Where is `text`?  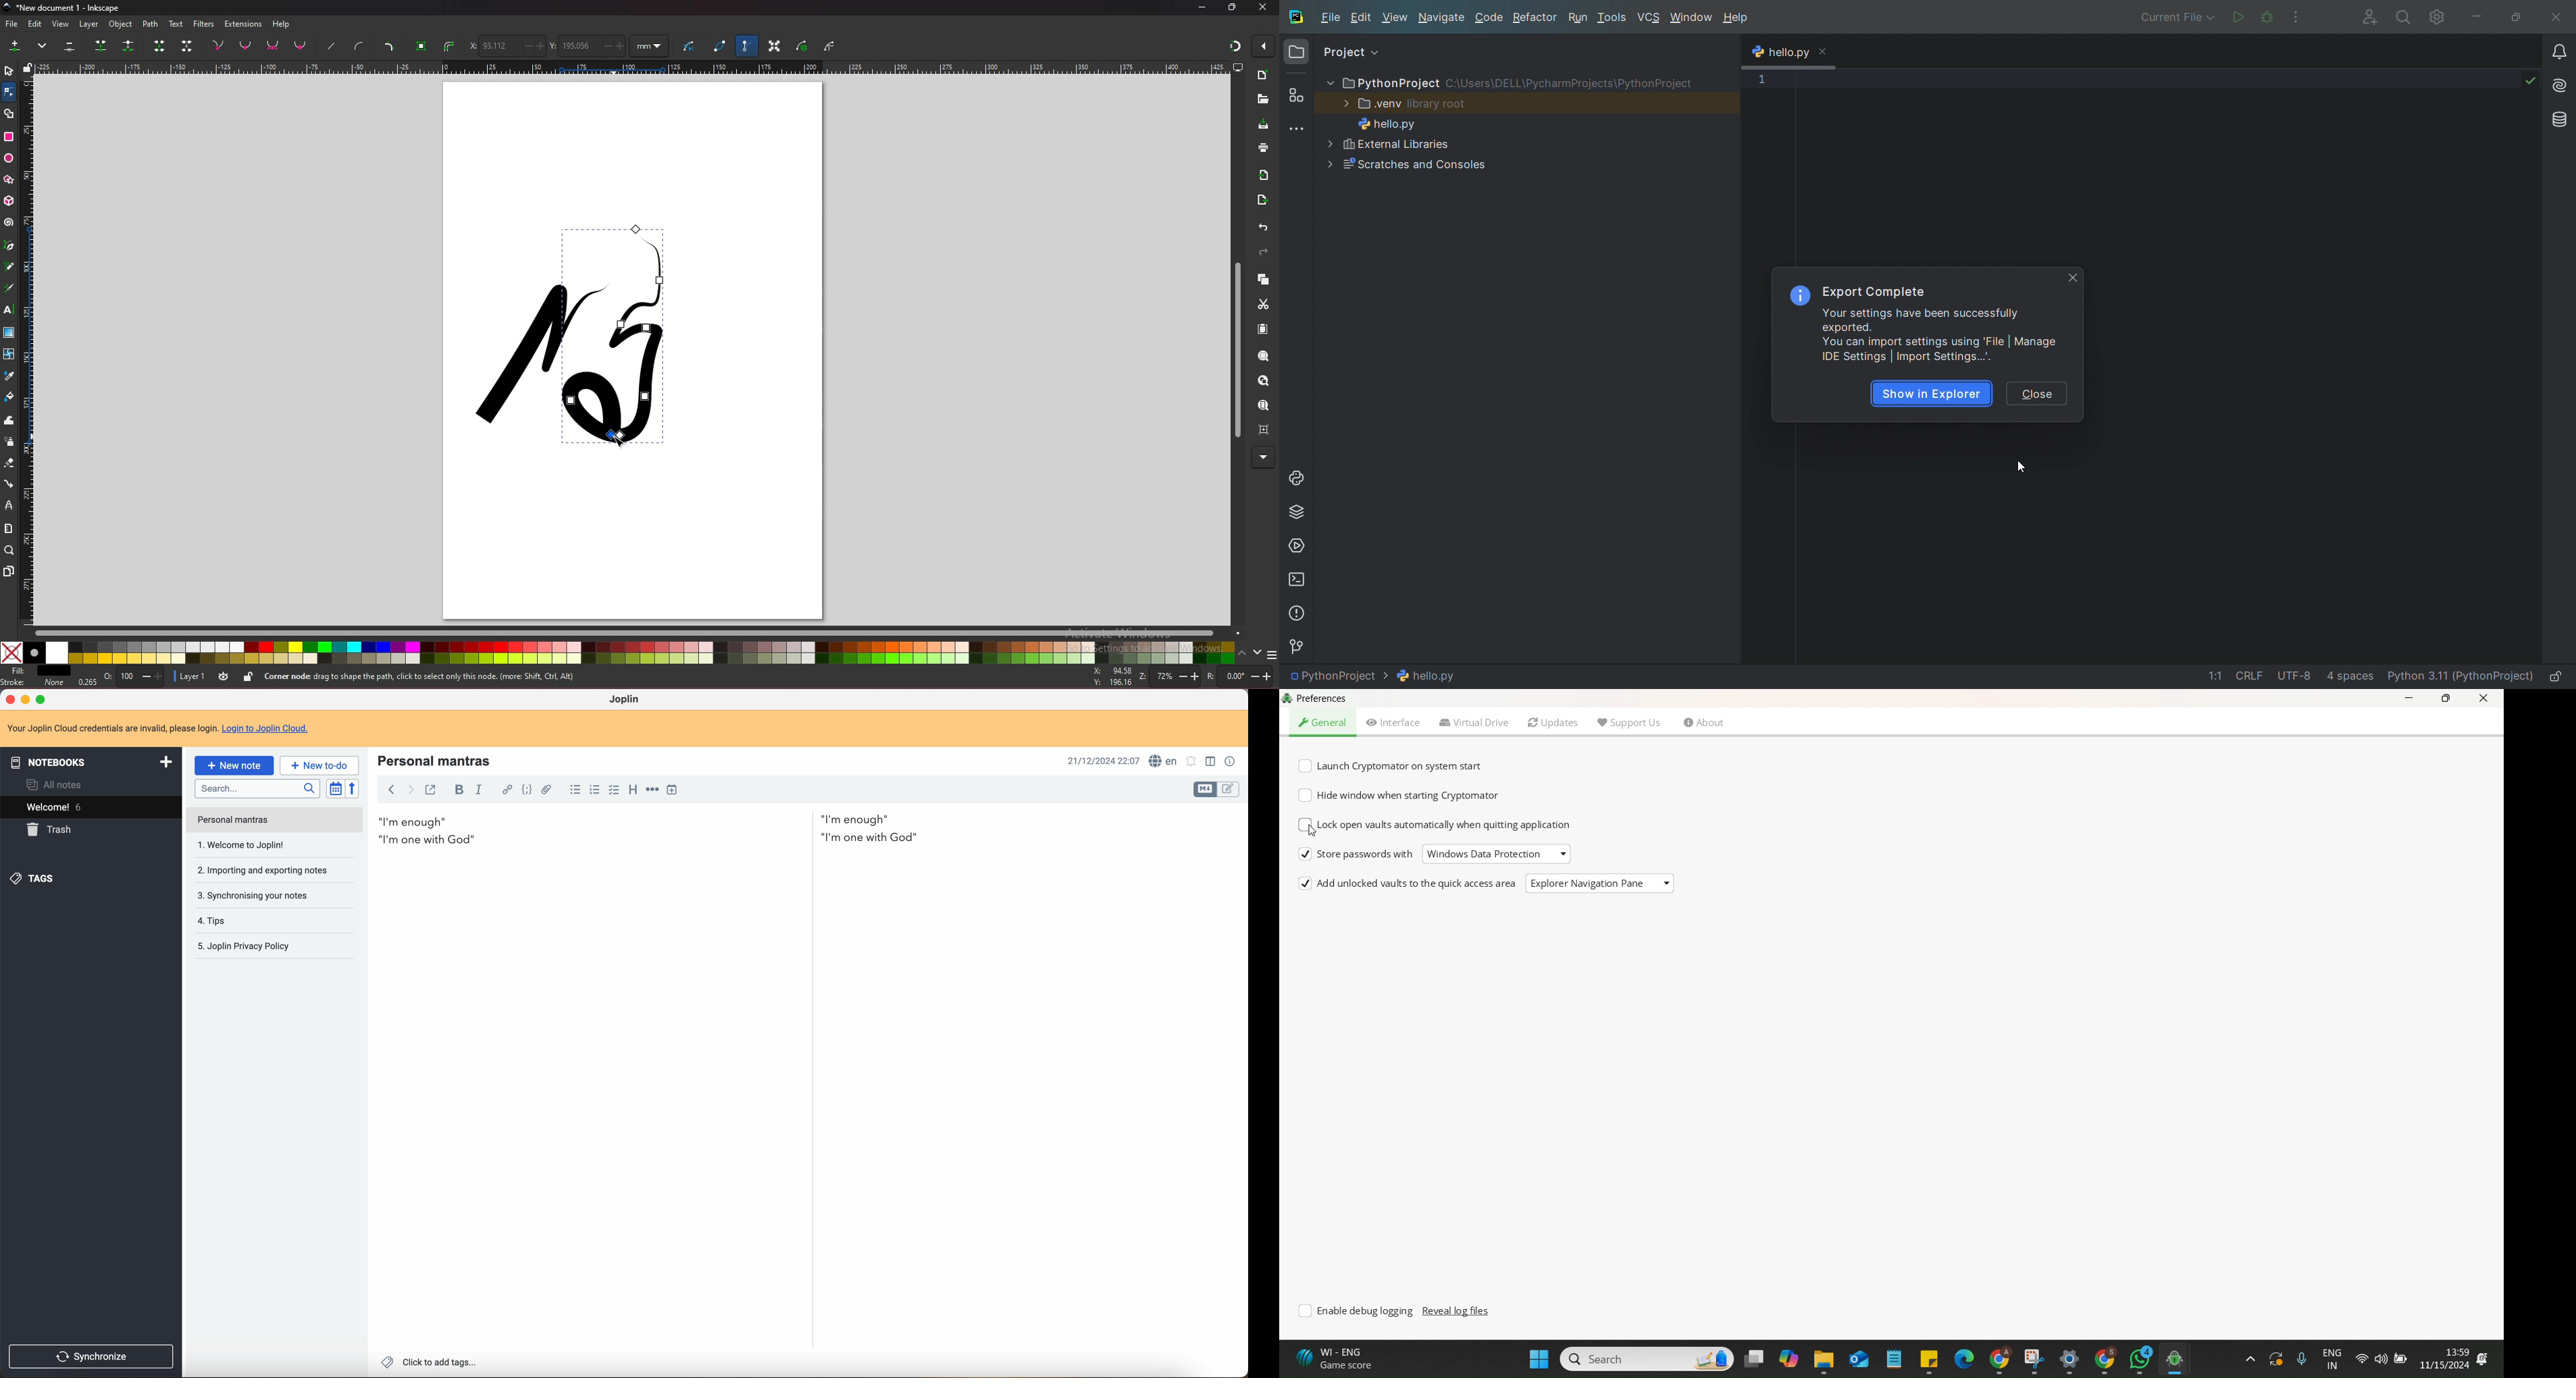
text is located at coordinates (9, 309).